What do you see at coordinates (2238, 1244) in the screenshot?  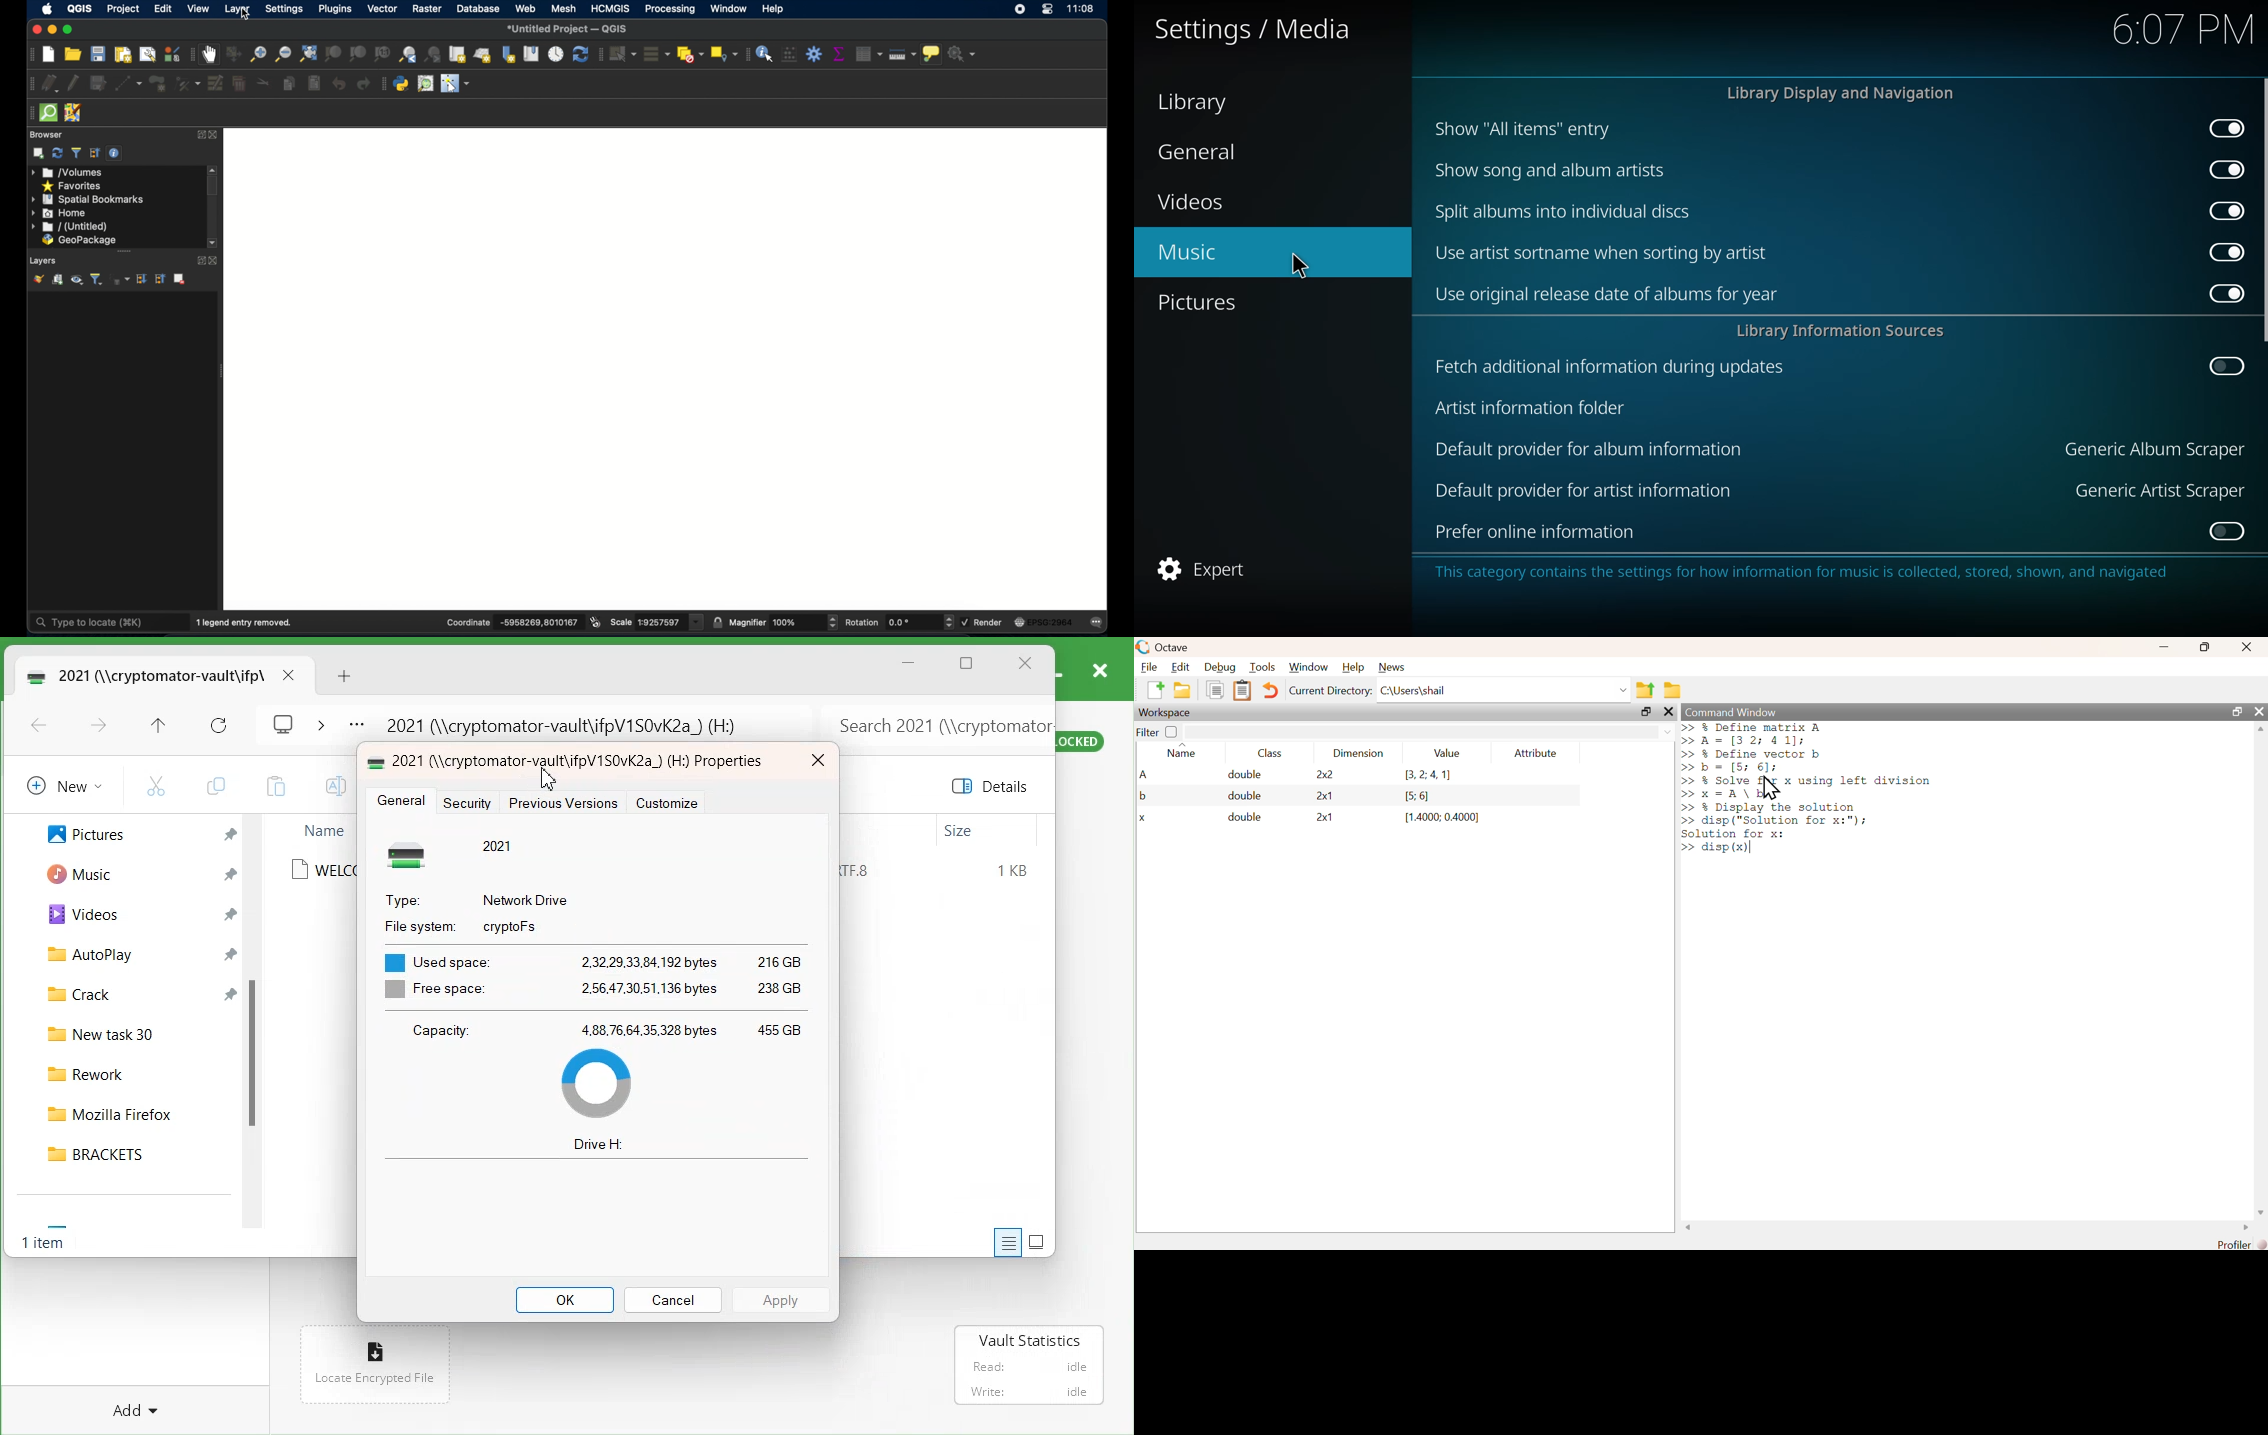 I see `profiler` at bounding box center [2238, 1244].